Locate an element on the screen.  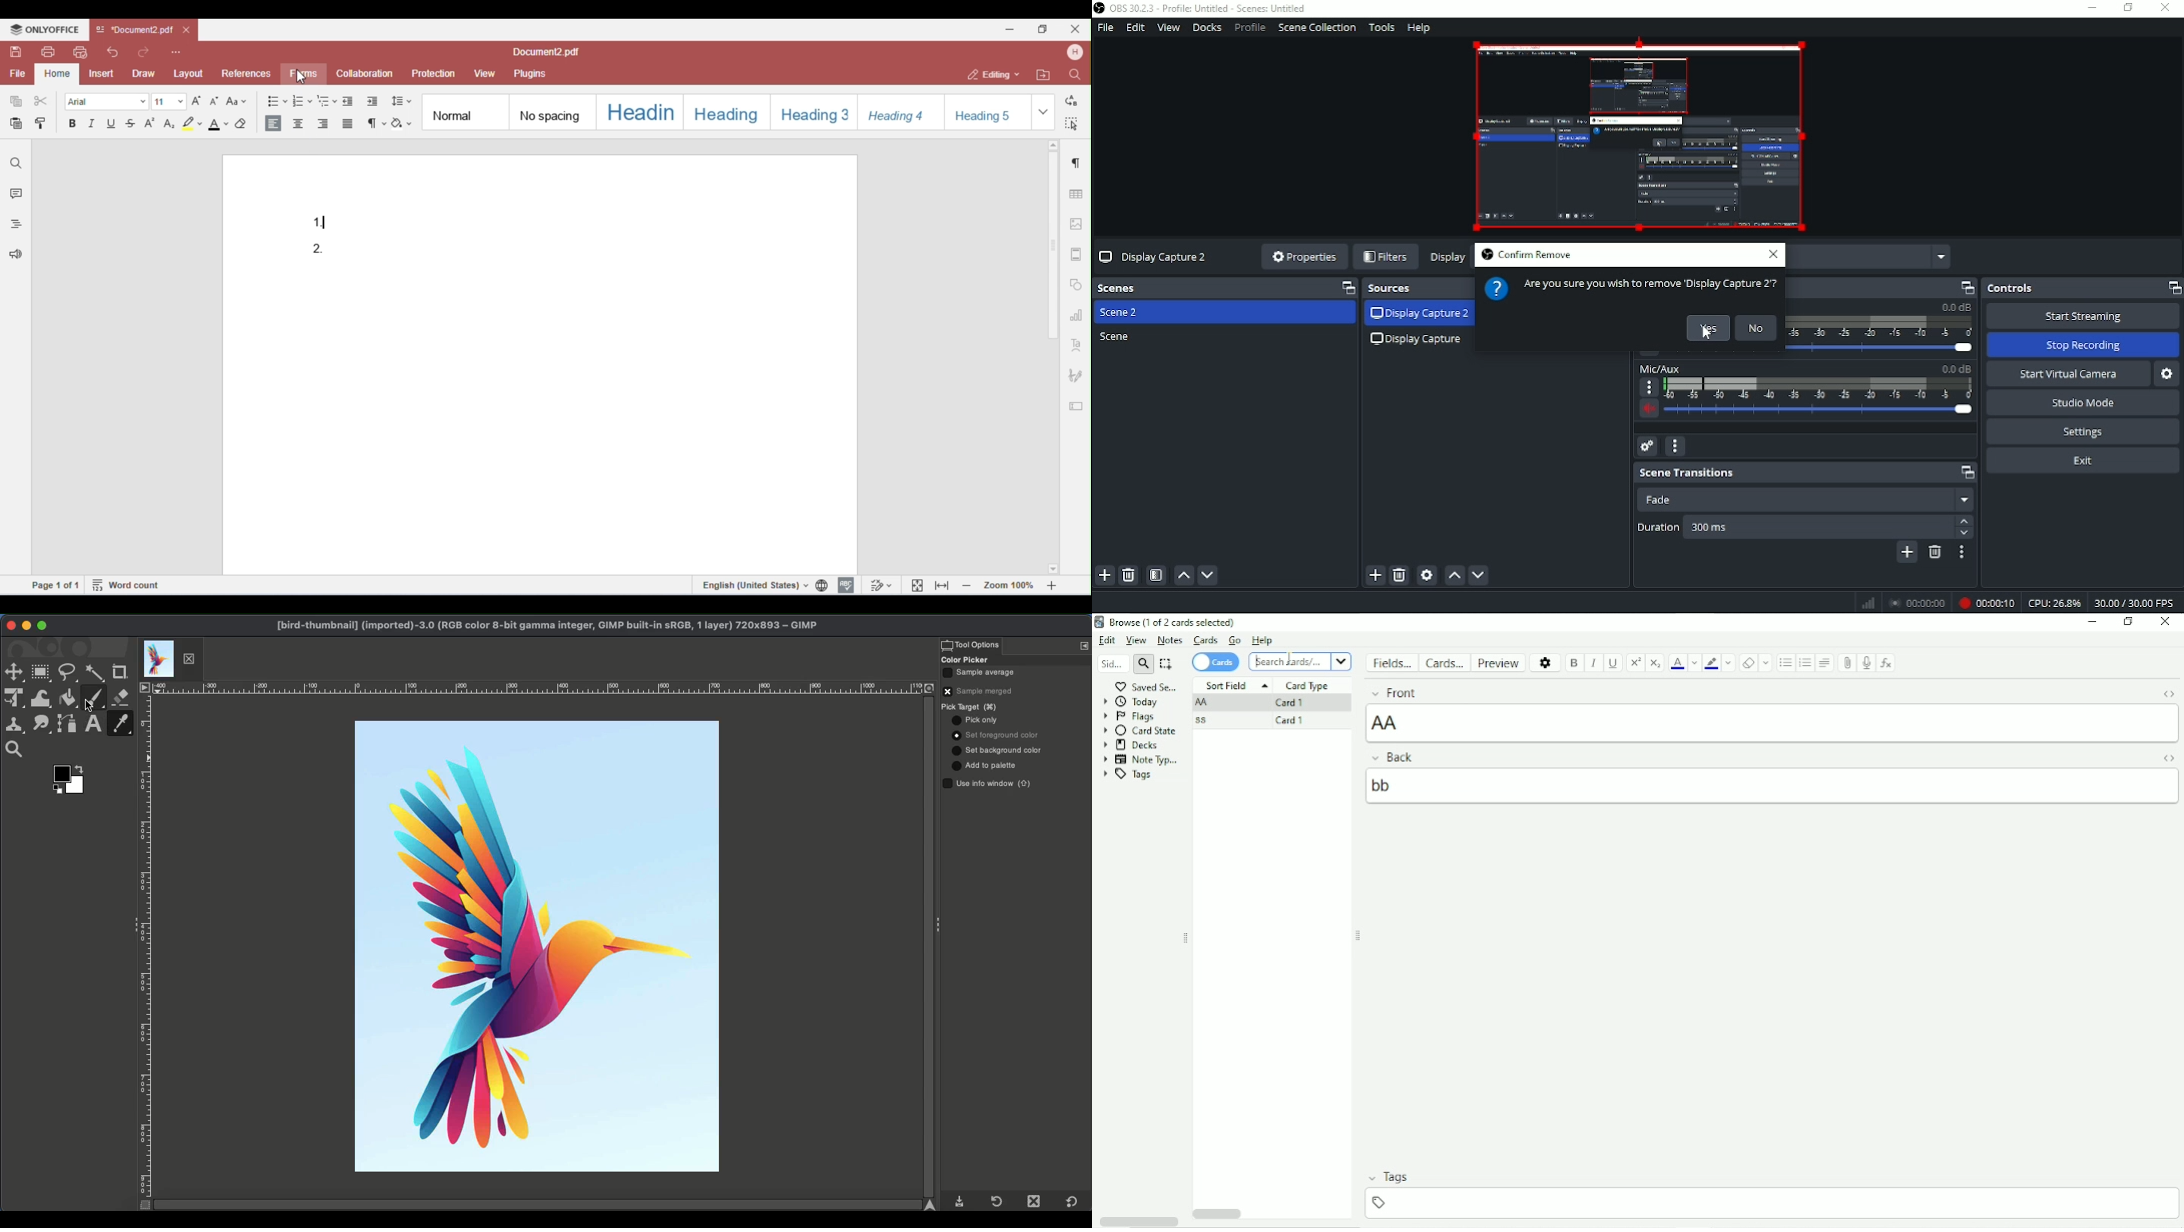
Italic is located at coordinates (1593, 663).